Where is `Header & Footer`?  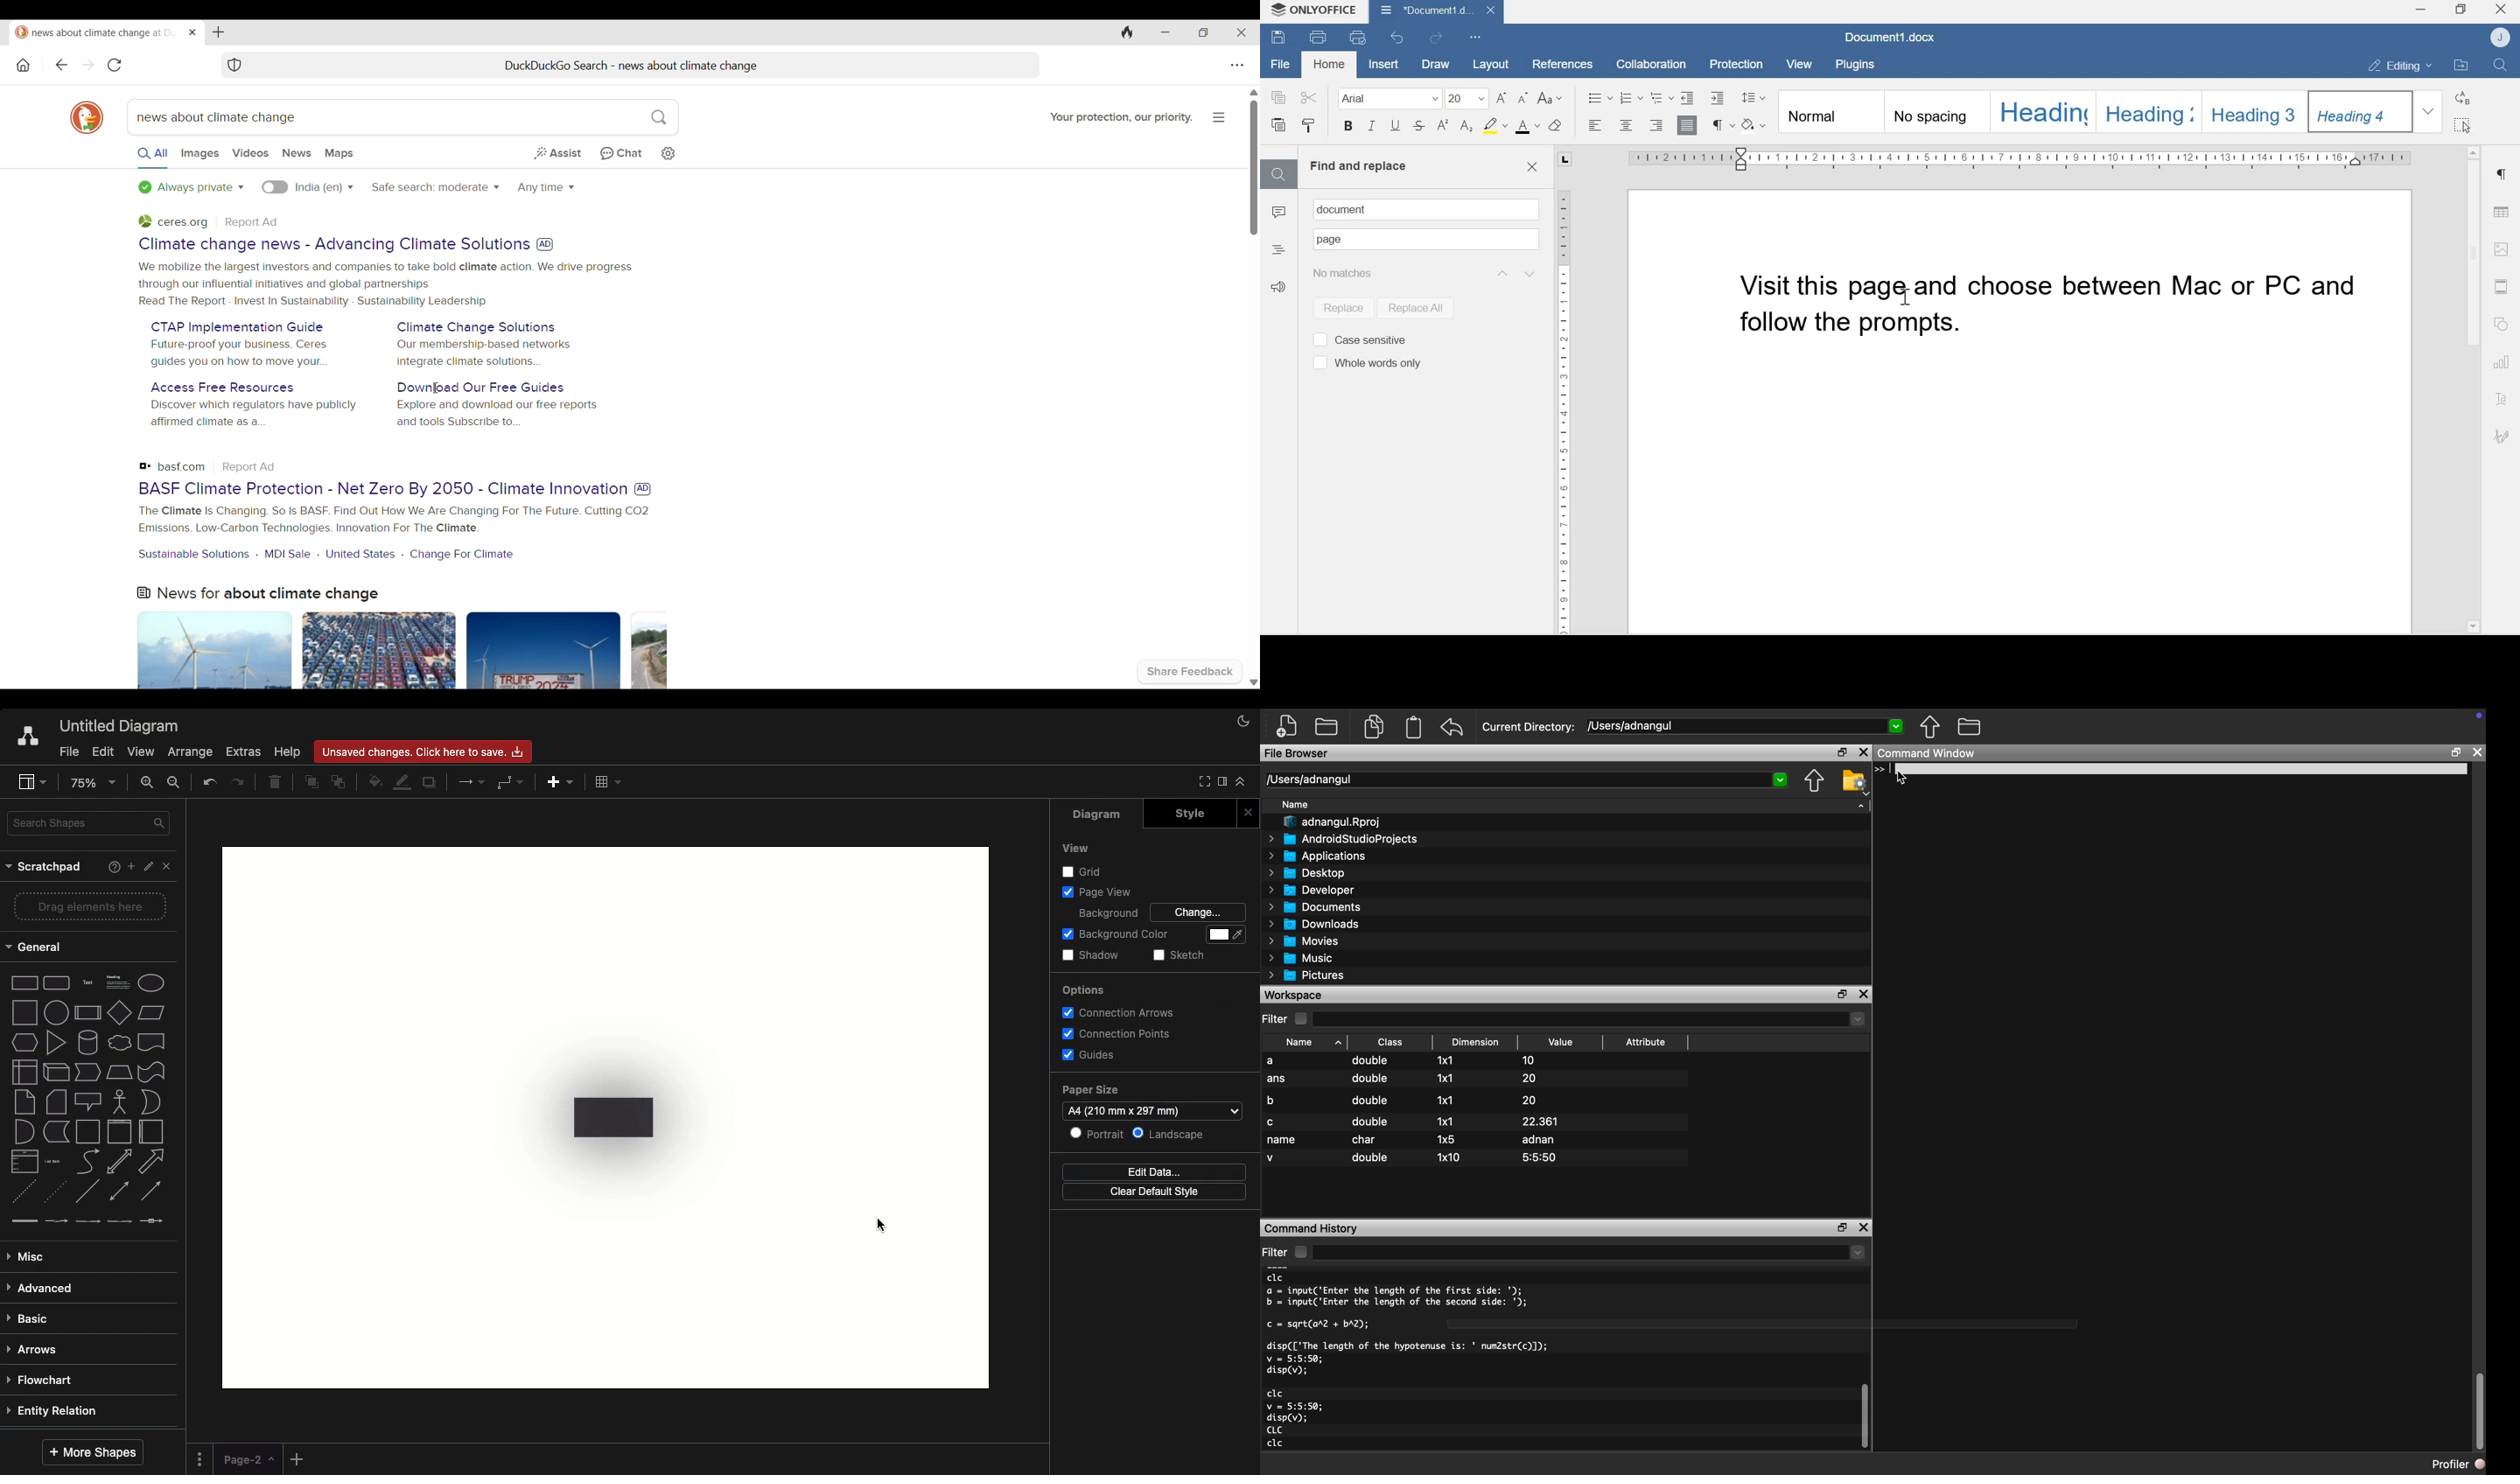 Header & Footer is located at coordinates (2501, 286).